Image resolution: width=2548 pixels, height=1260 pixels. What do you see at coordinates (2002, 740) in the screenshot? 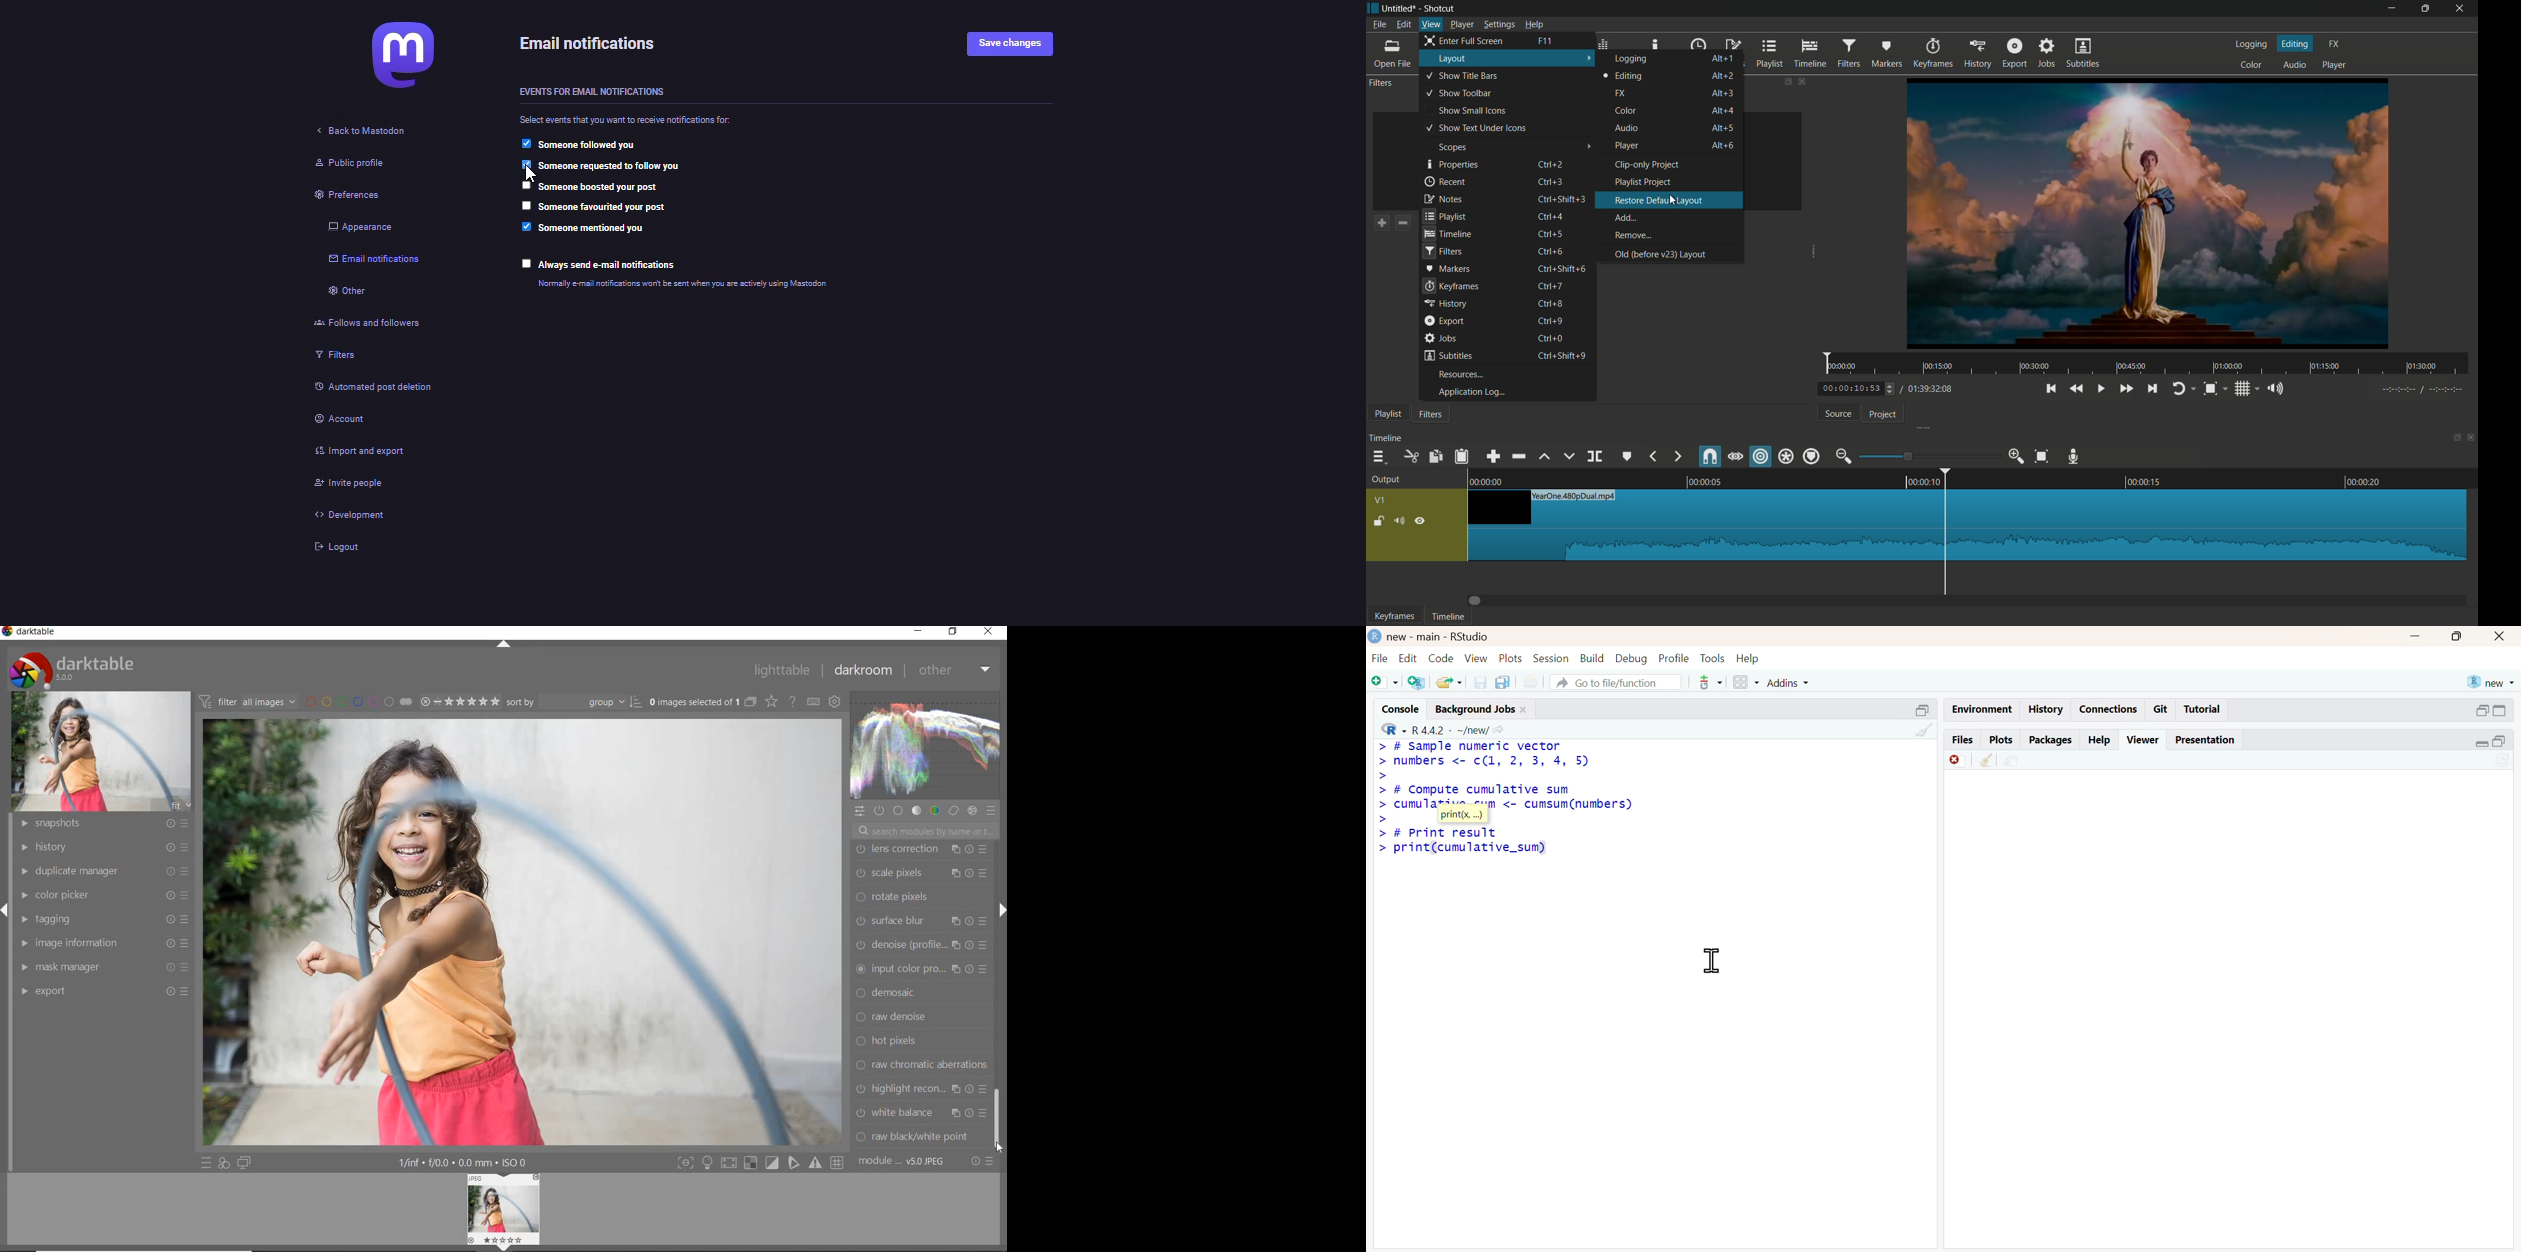
I see `Plots` at bounding box center [2002, 740].